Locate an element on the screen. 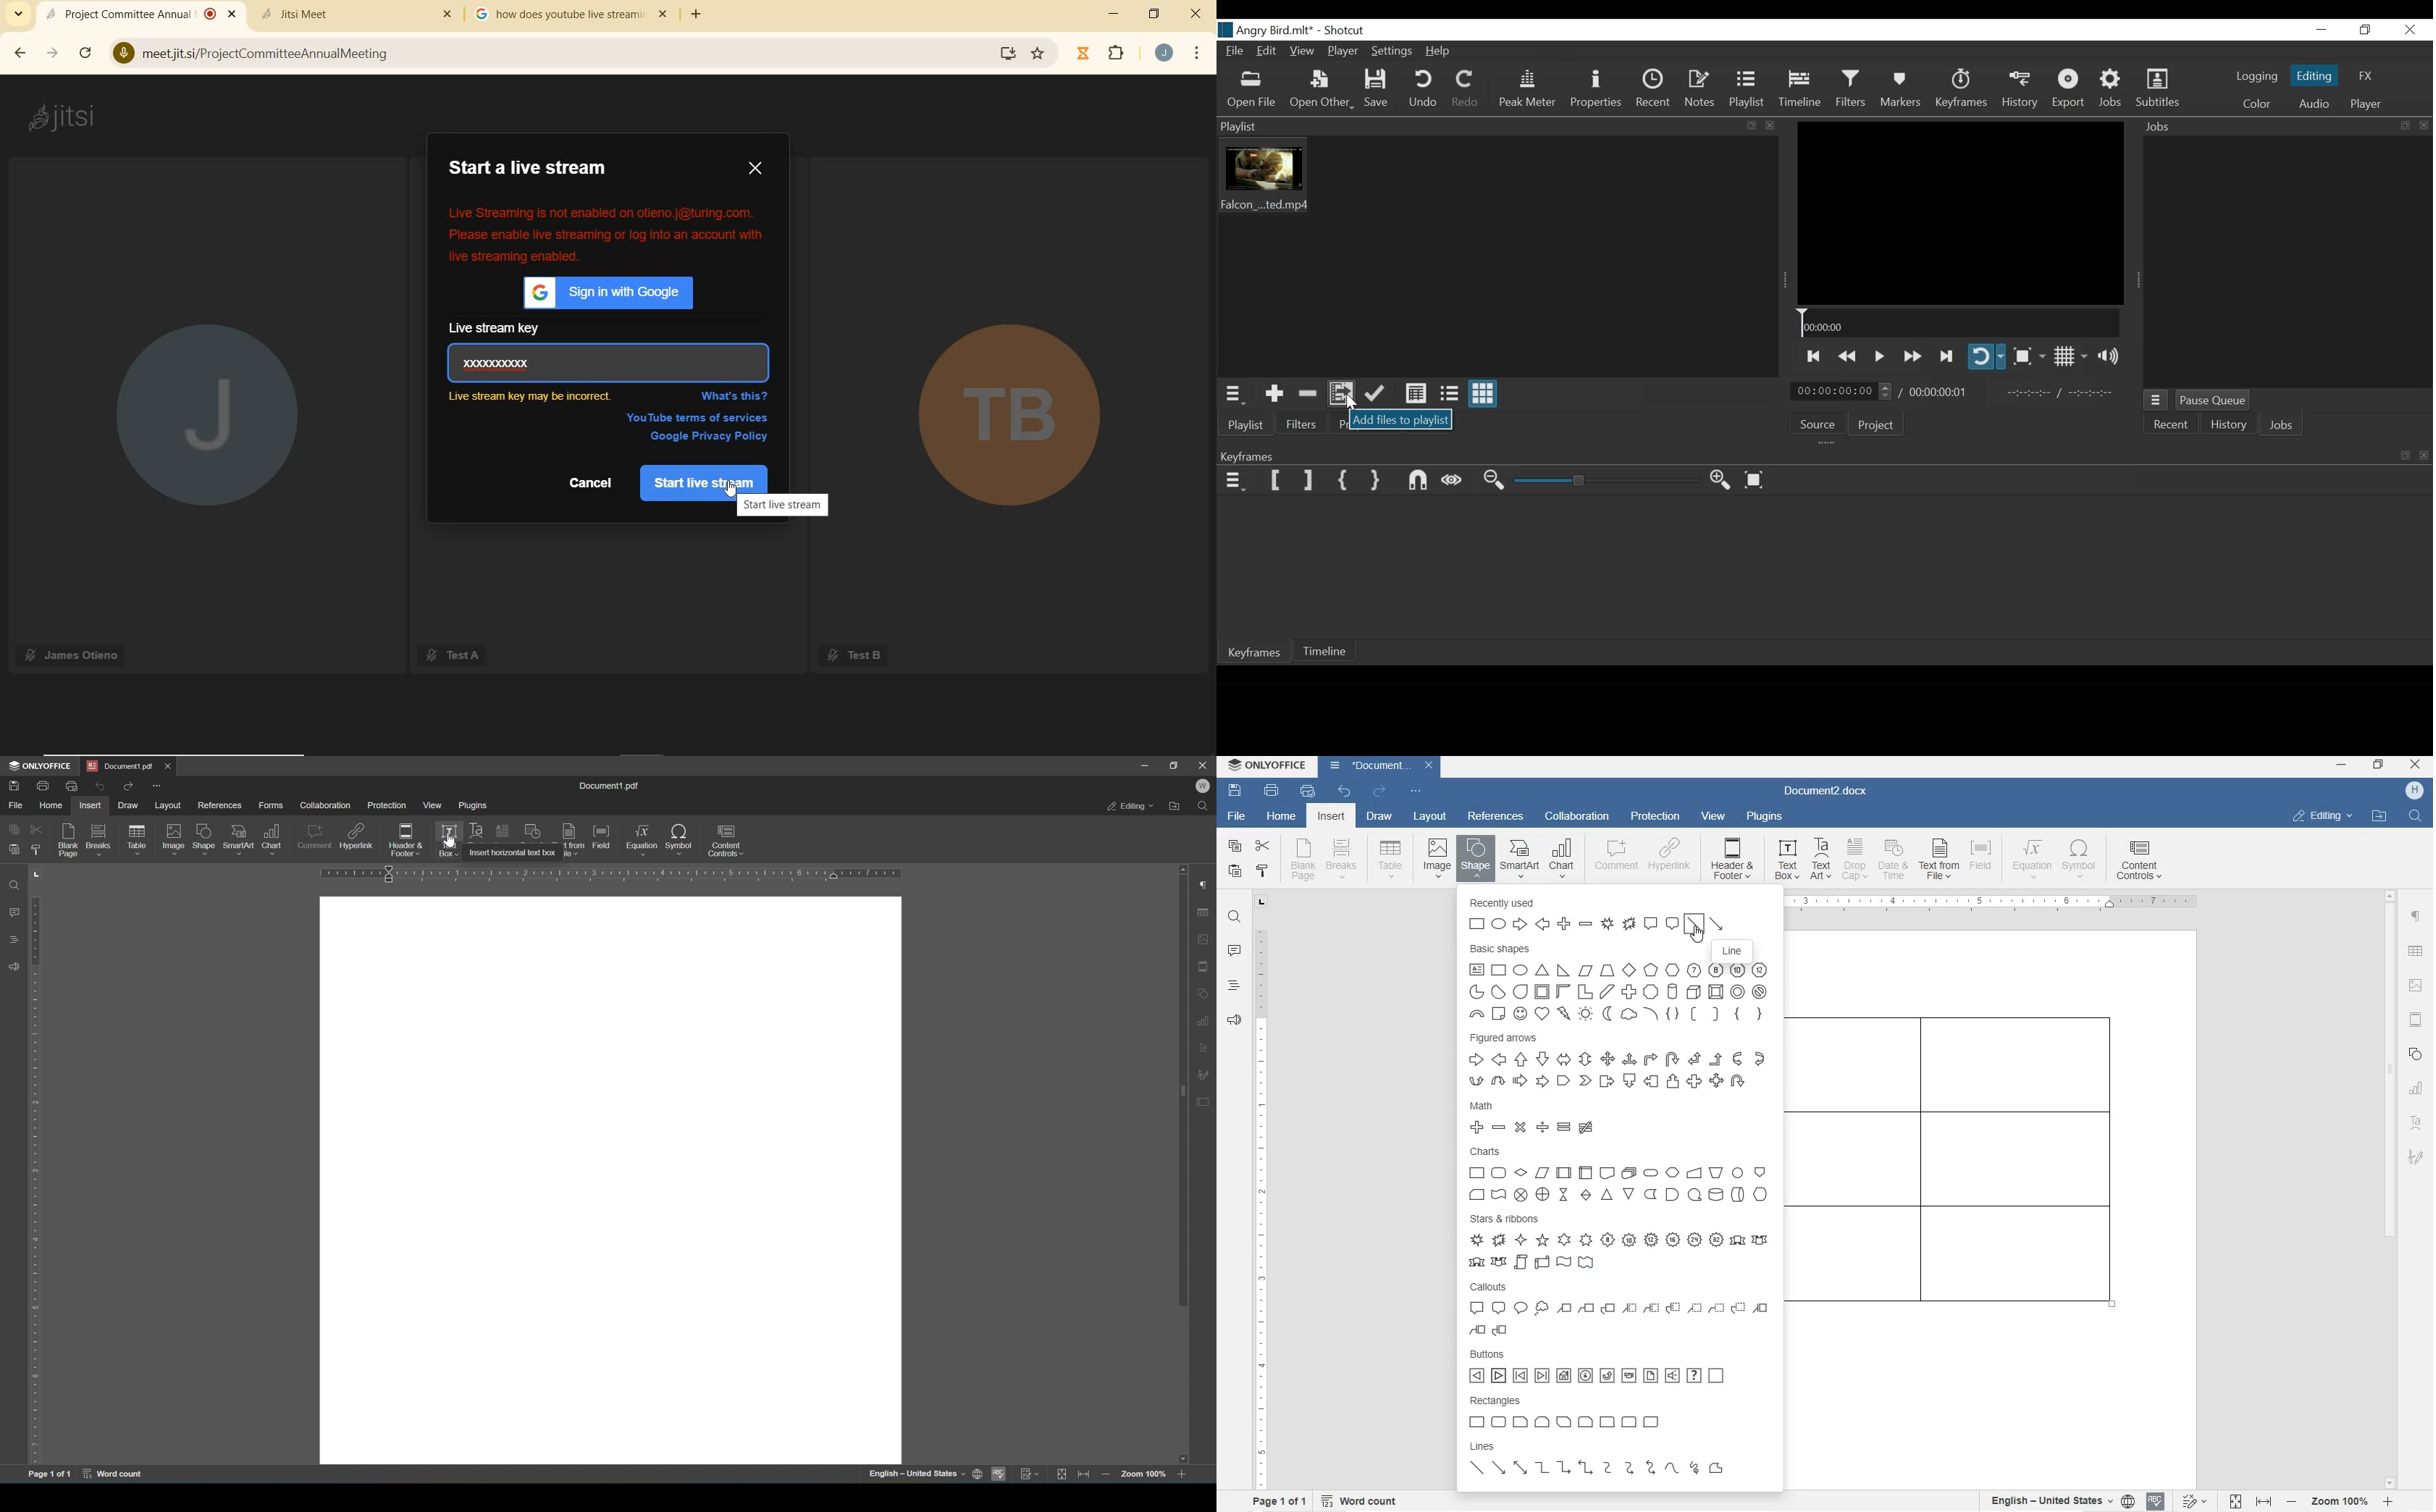  word count is located at coordinates (1361, 1500).